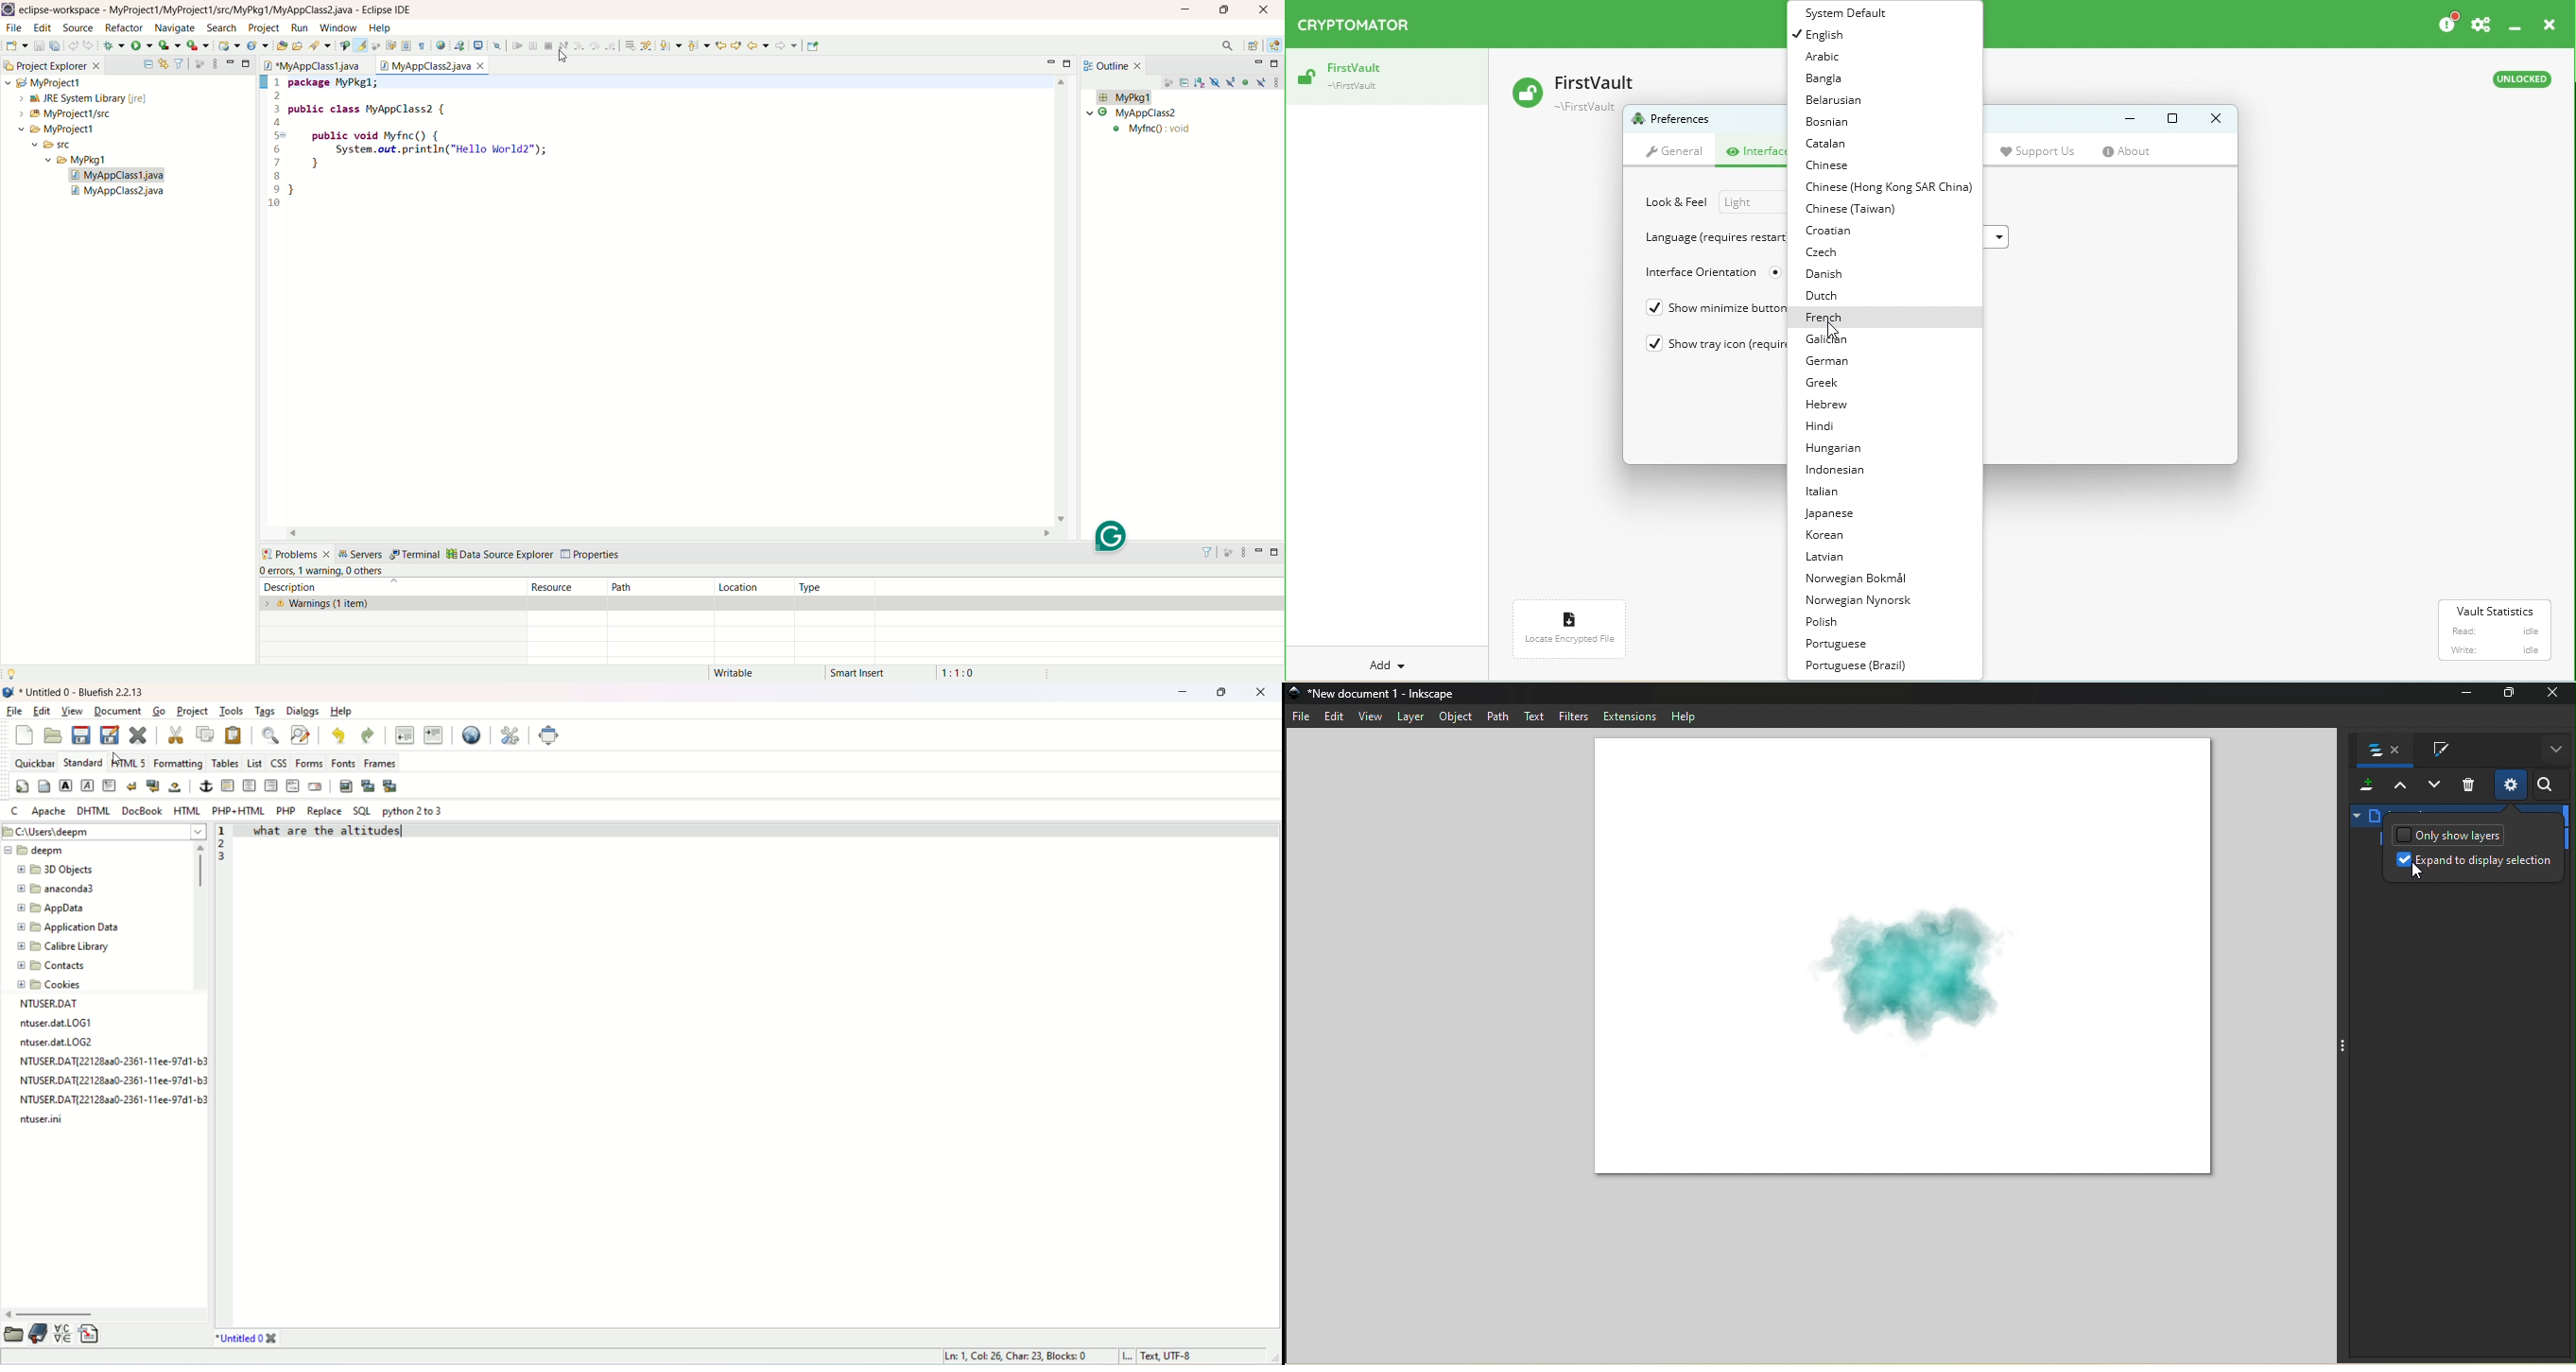  I want to click on main string, so click(1169, 131).